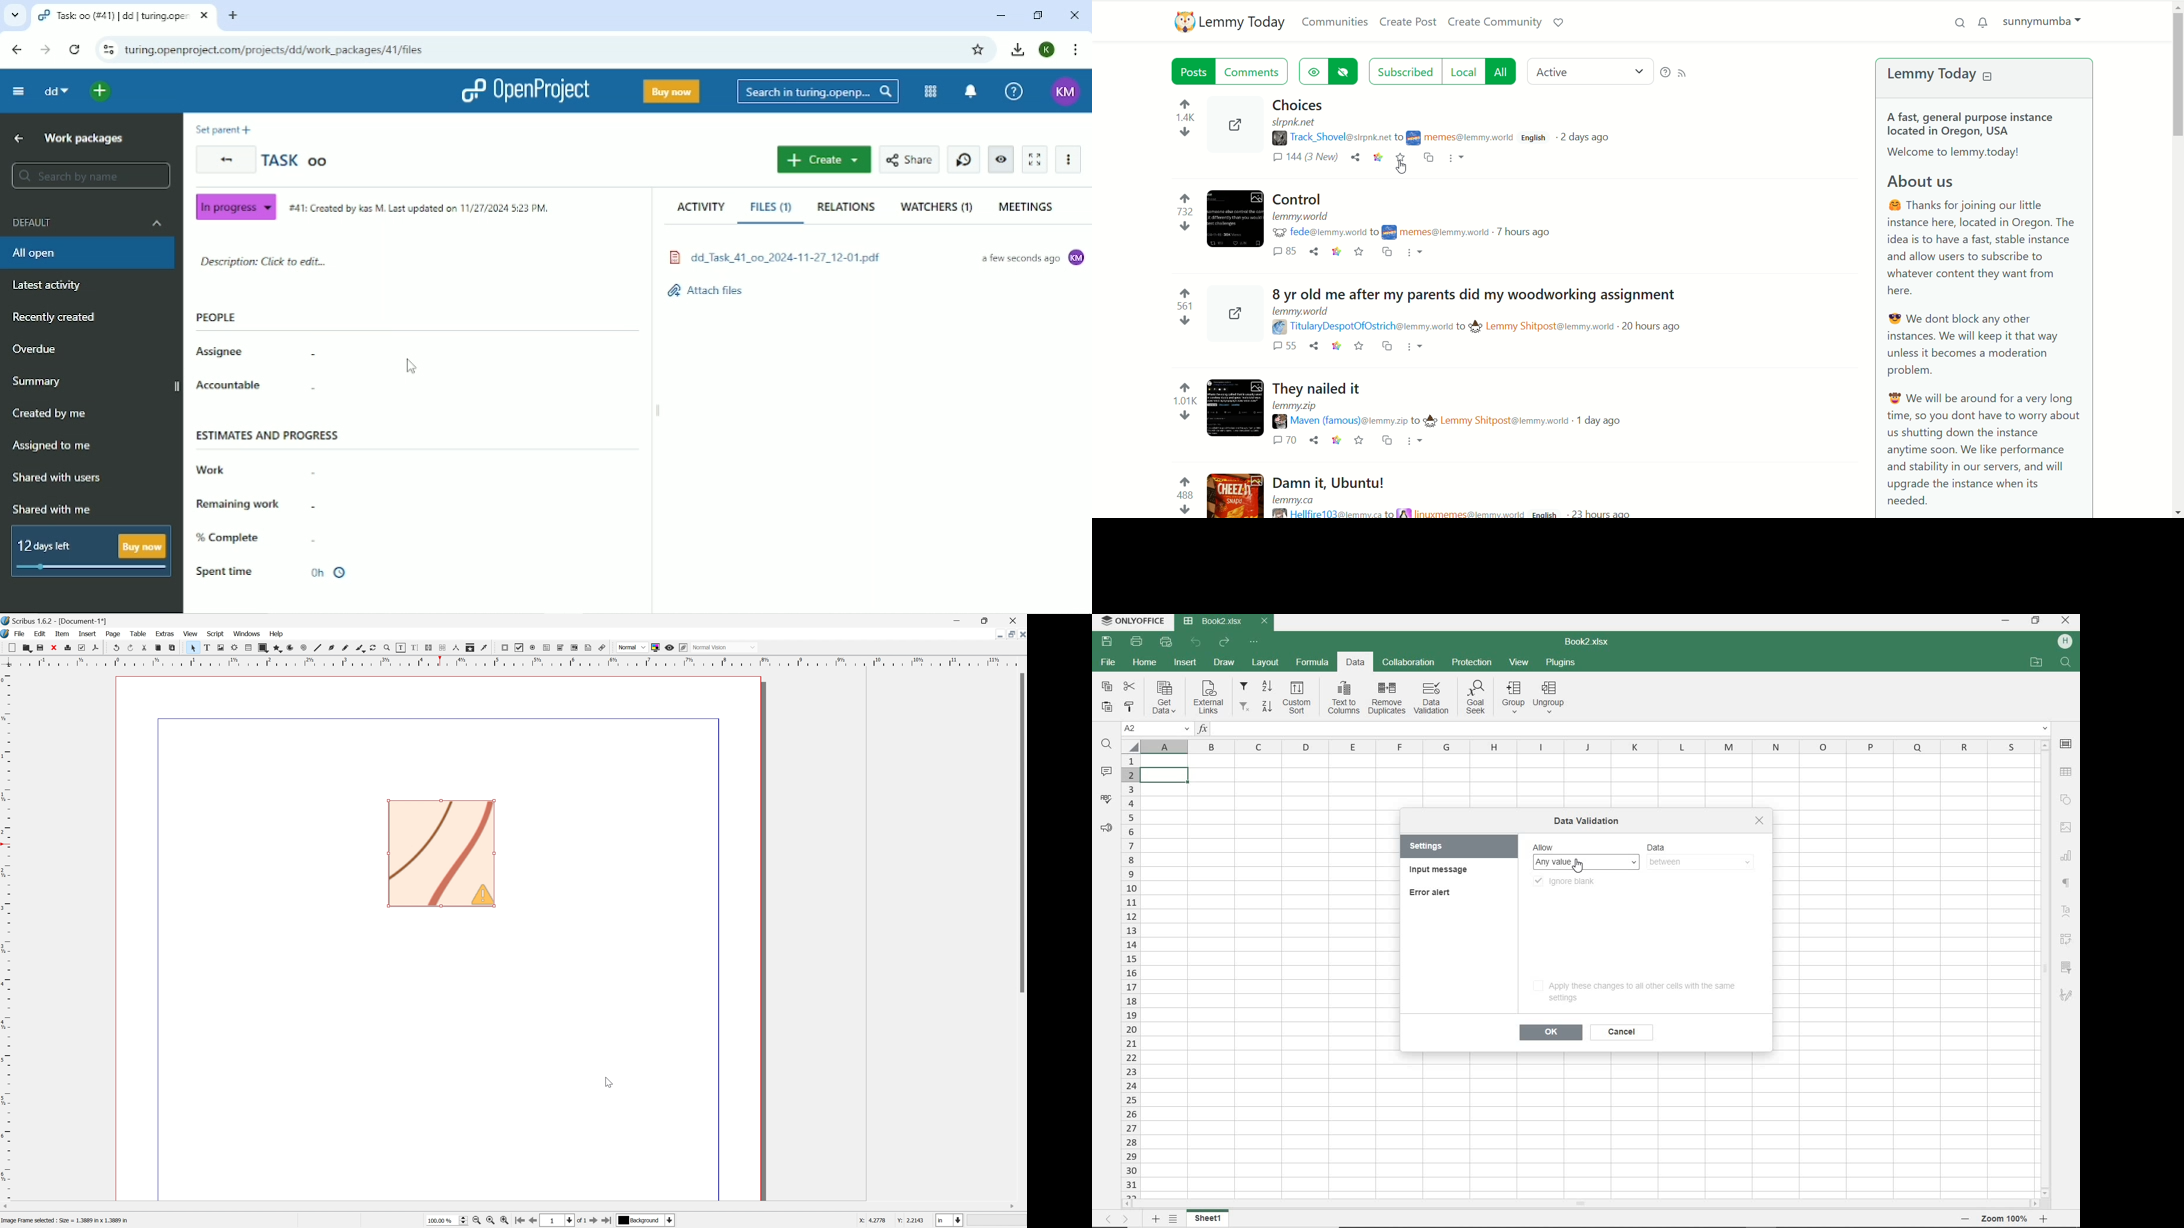  I want to click on post on "Choices", so click(1393, 123).